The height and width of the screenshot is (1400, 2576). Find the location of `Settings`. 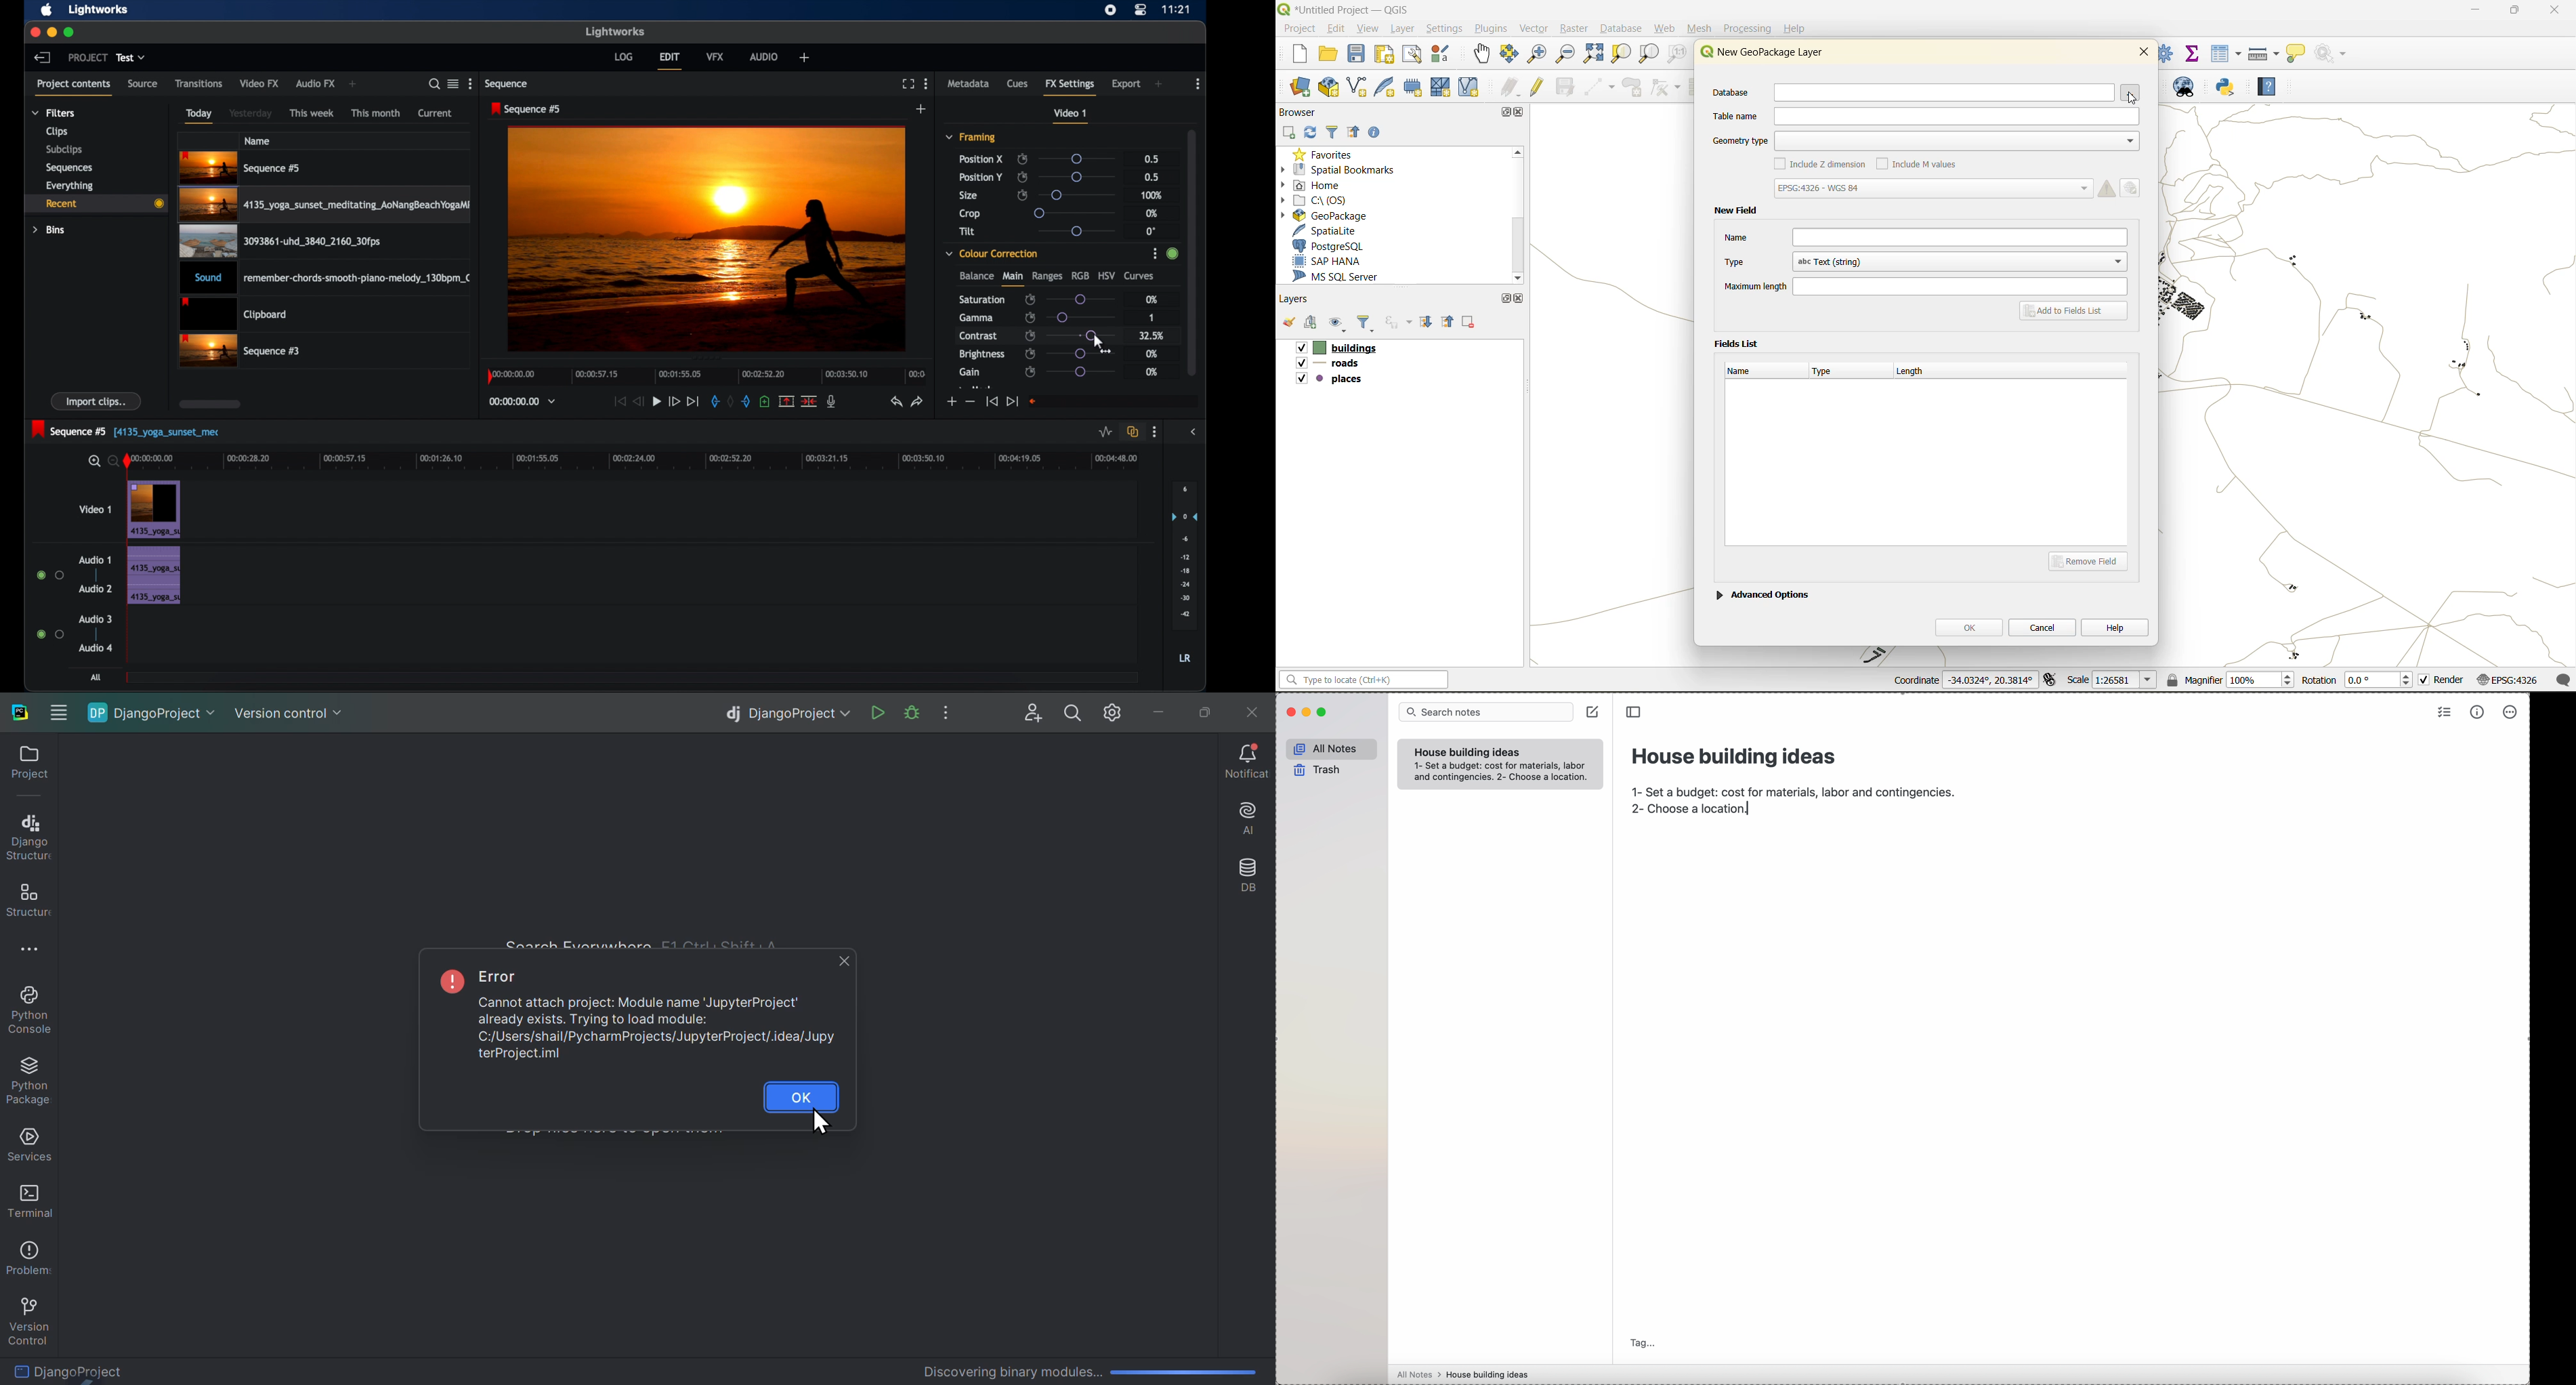

Settings is located at coordinates (1115, 713).